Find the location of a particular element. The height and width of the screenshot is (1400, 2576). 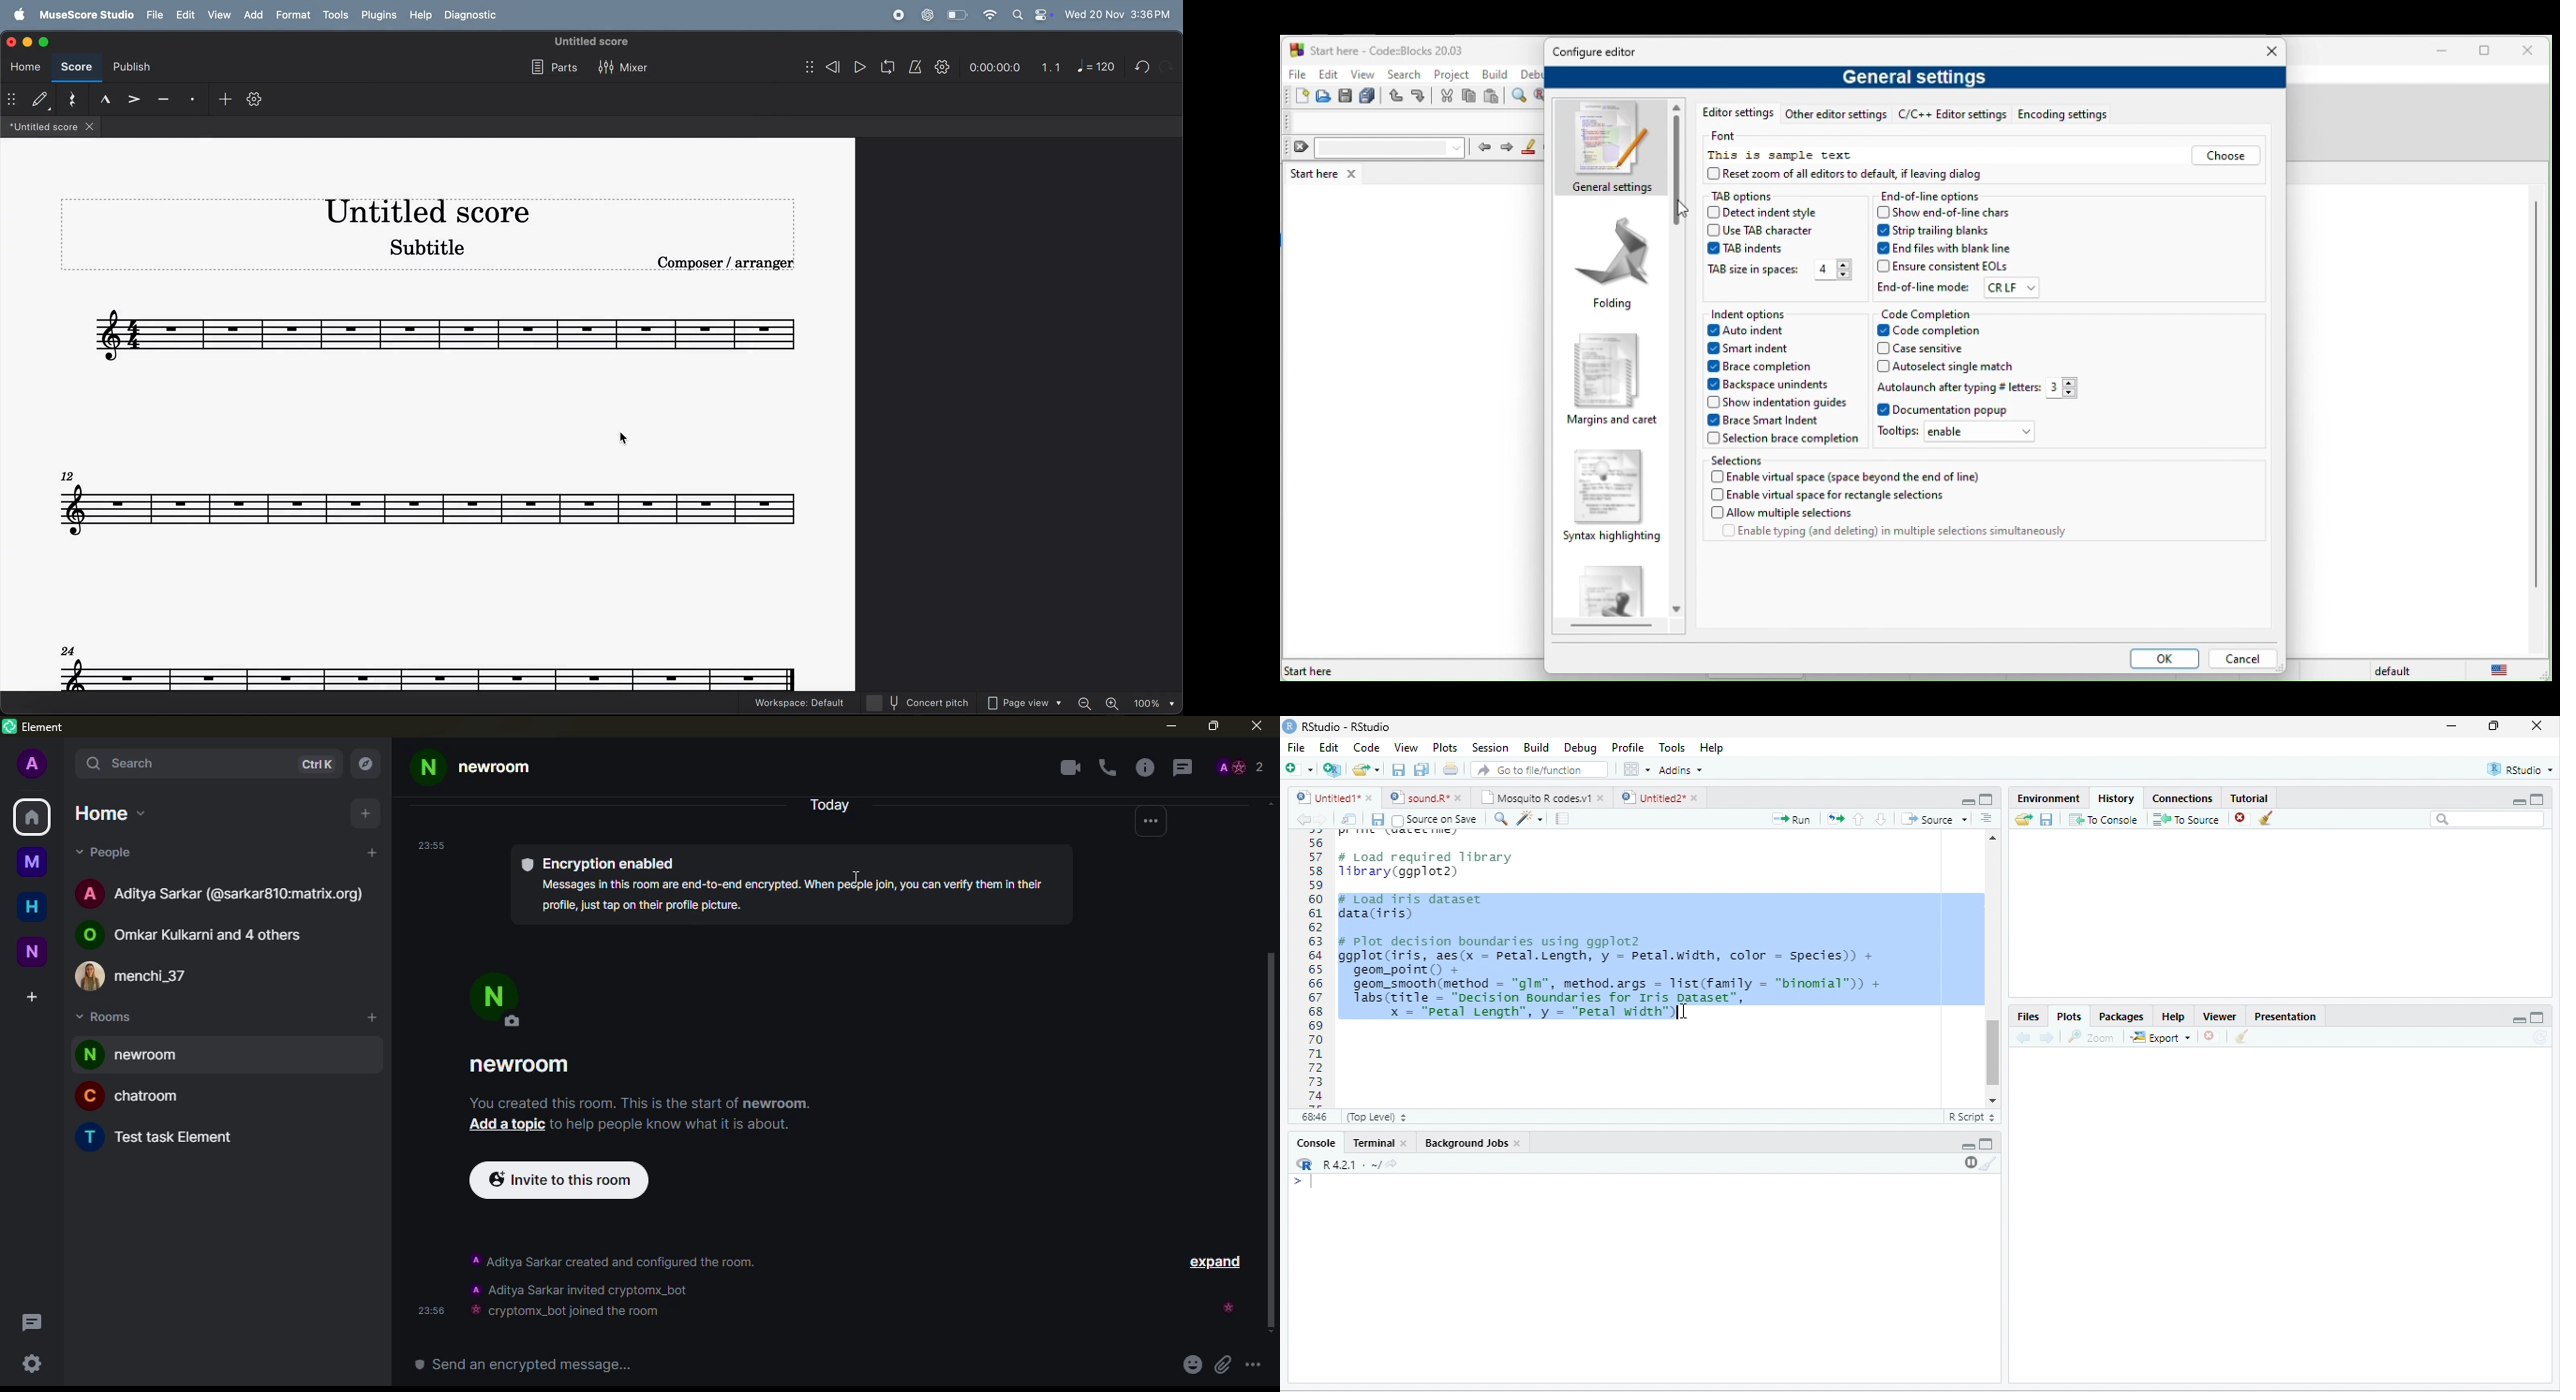

minimize is located at coordinates (1968, 802).